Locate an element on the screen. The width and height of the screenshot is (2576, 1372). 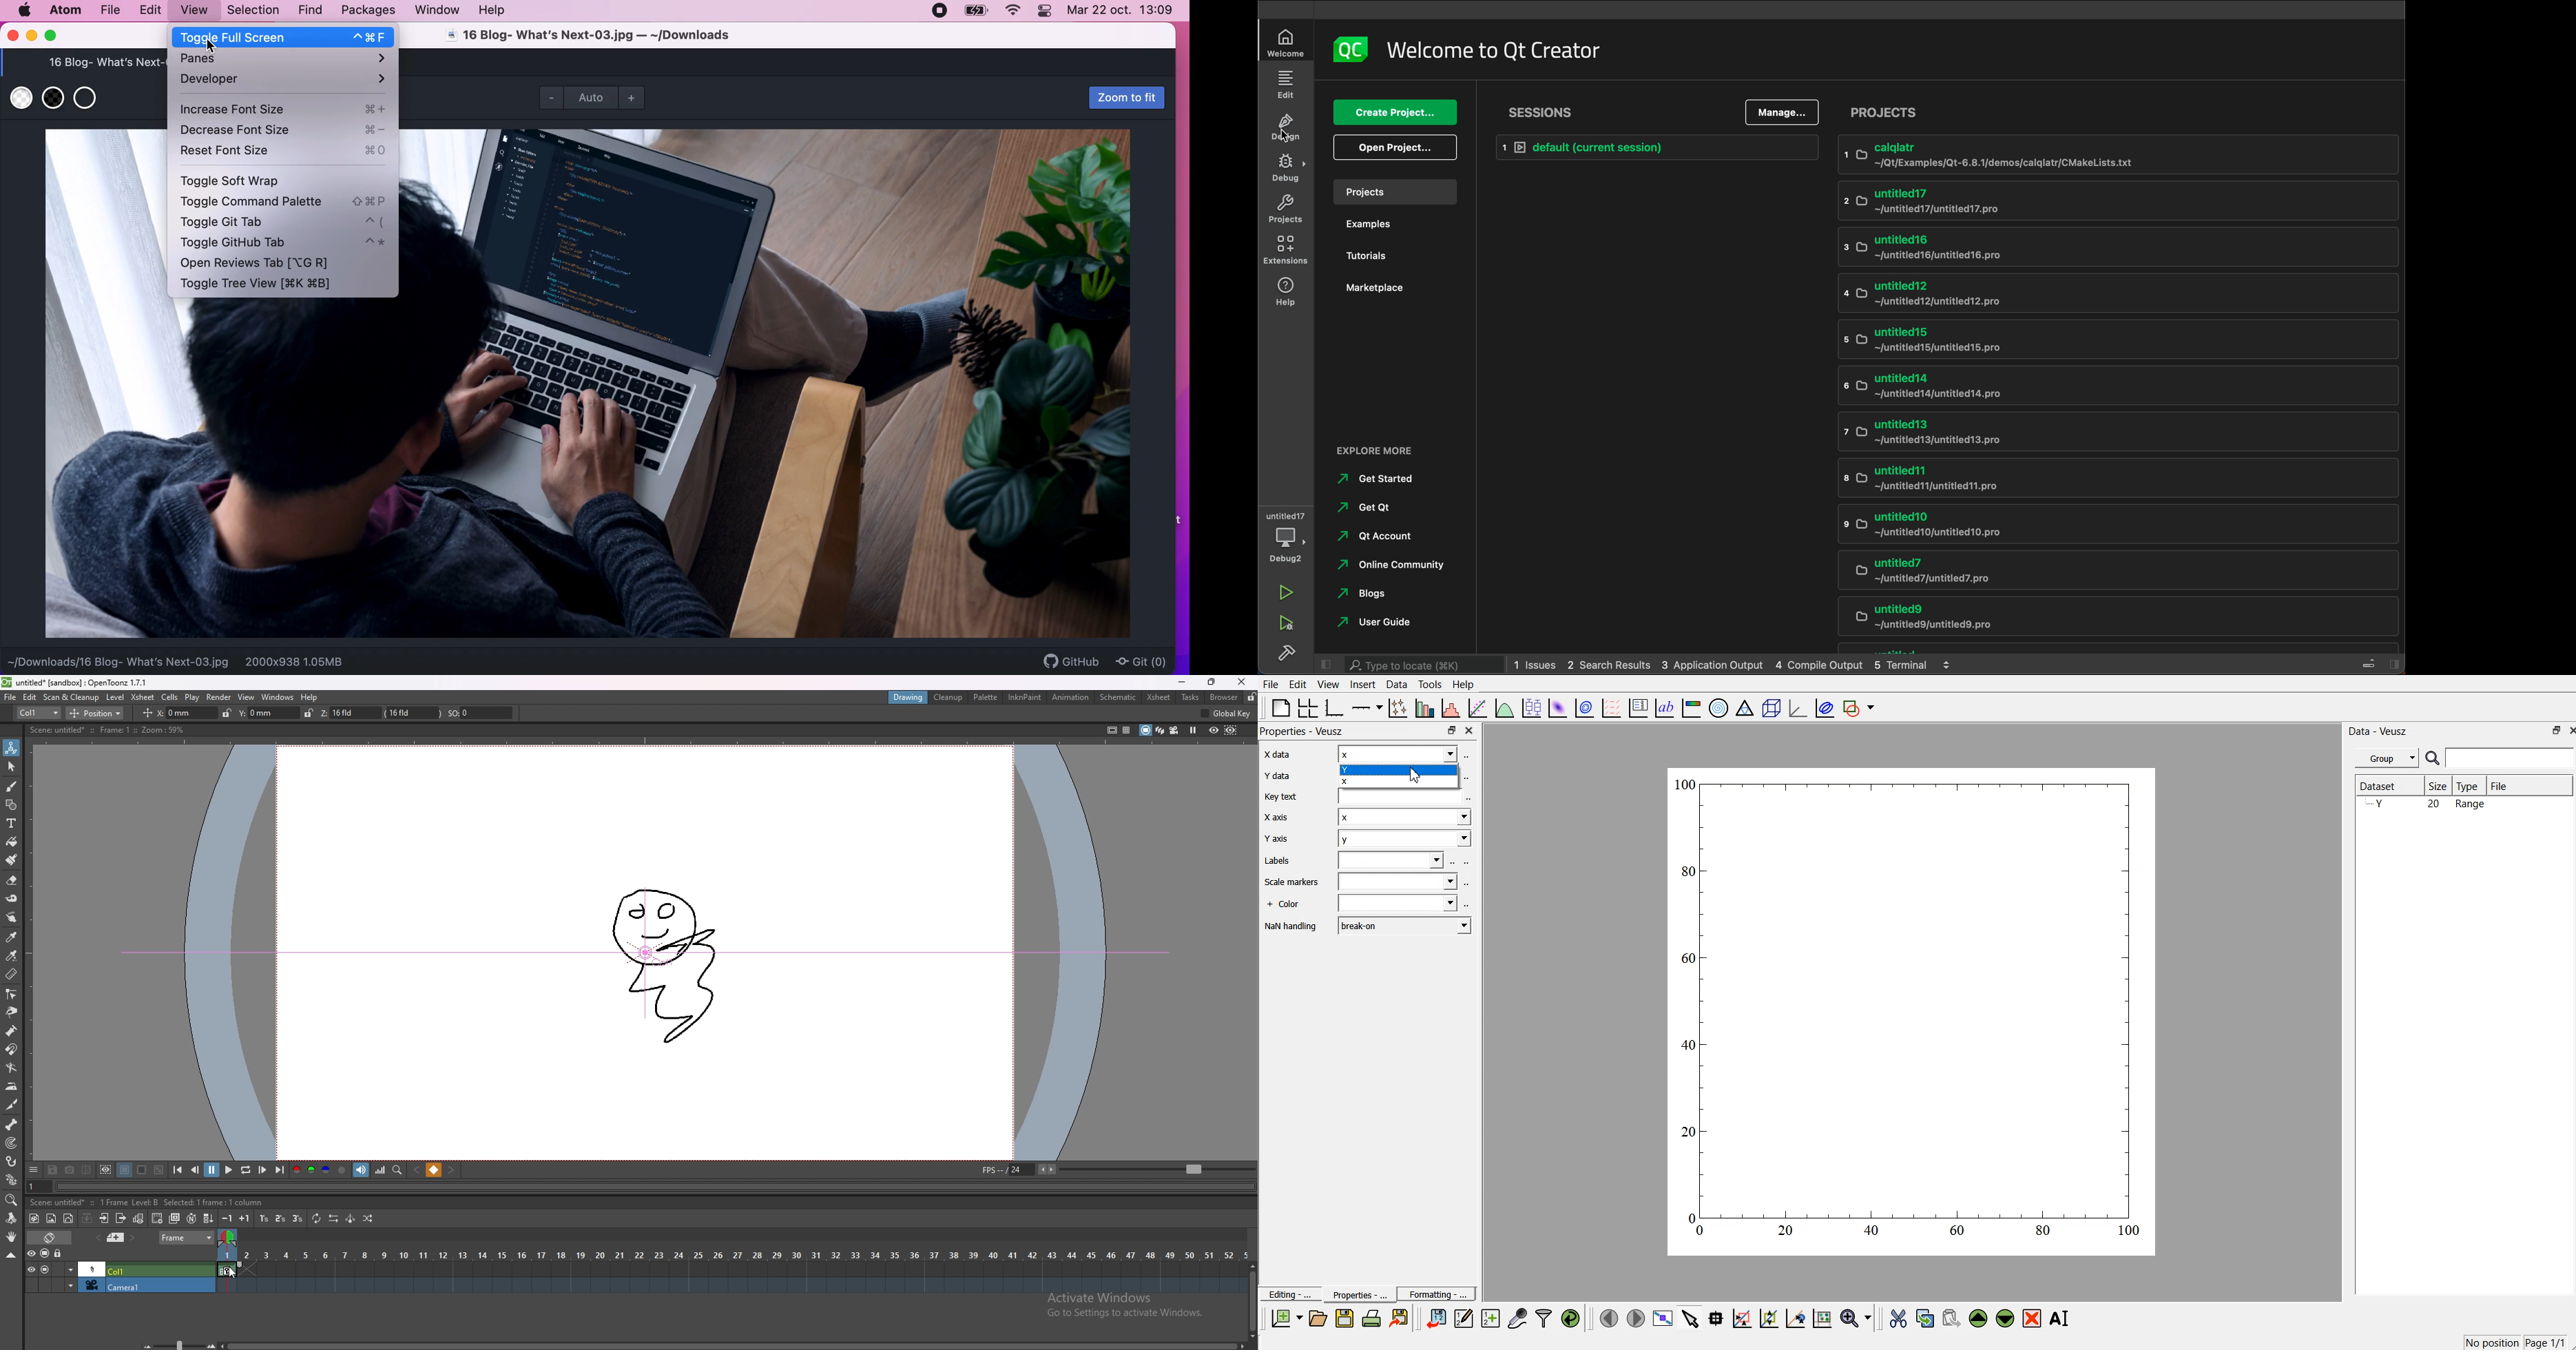
decrease step is located at coordinates (228, 1219).